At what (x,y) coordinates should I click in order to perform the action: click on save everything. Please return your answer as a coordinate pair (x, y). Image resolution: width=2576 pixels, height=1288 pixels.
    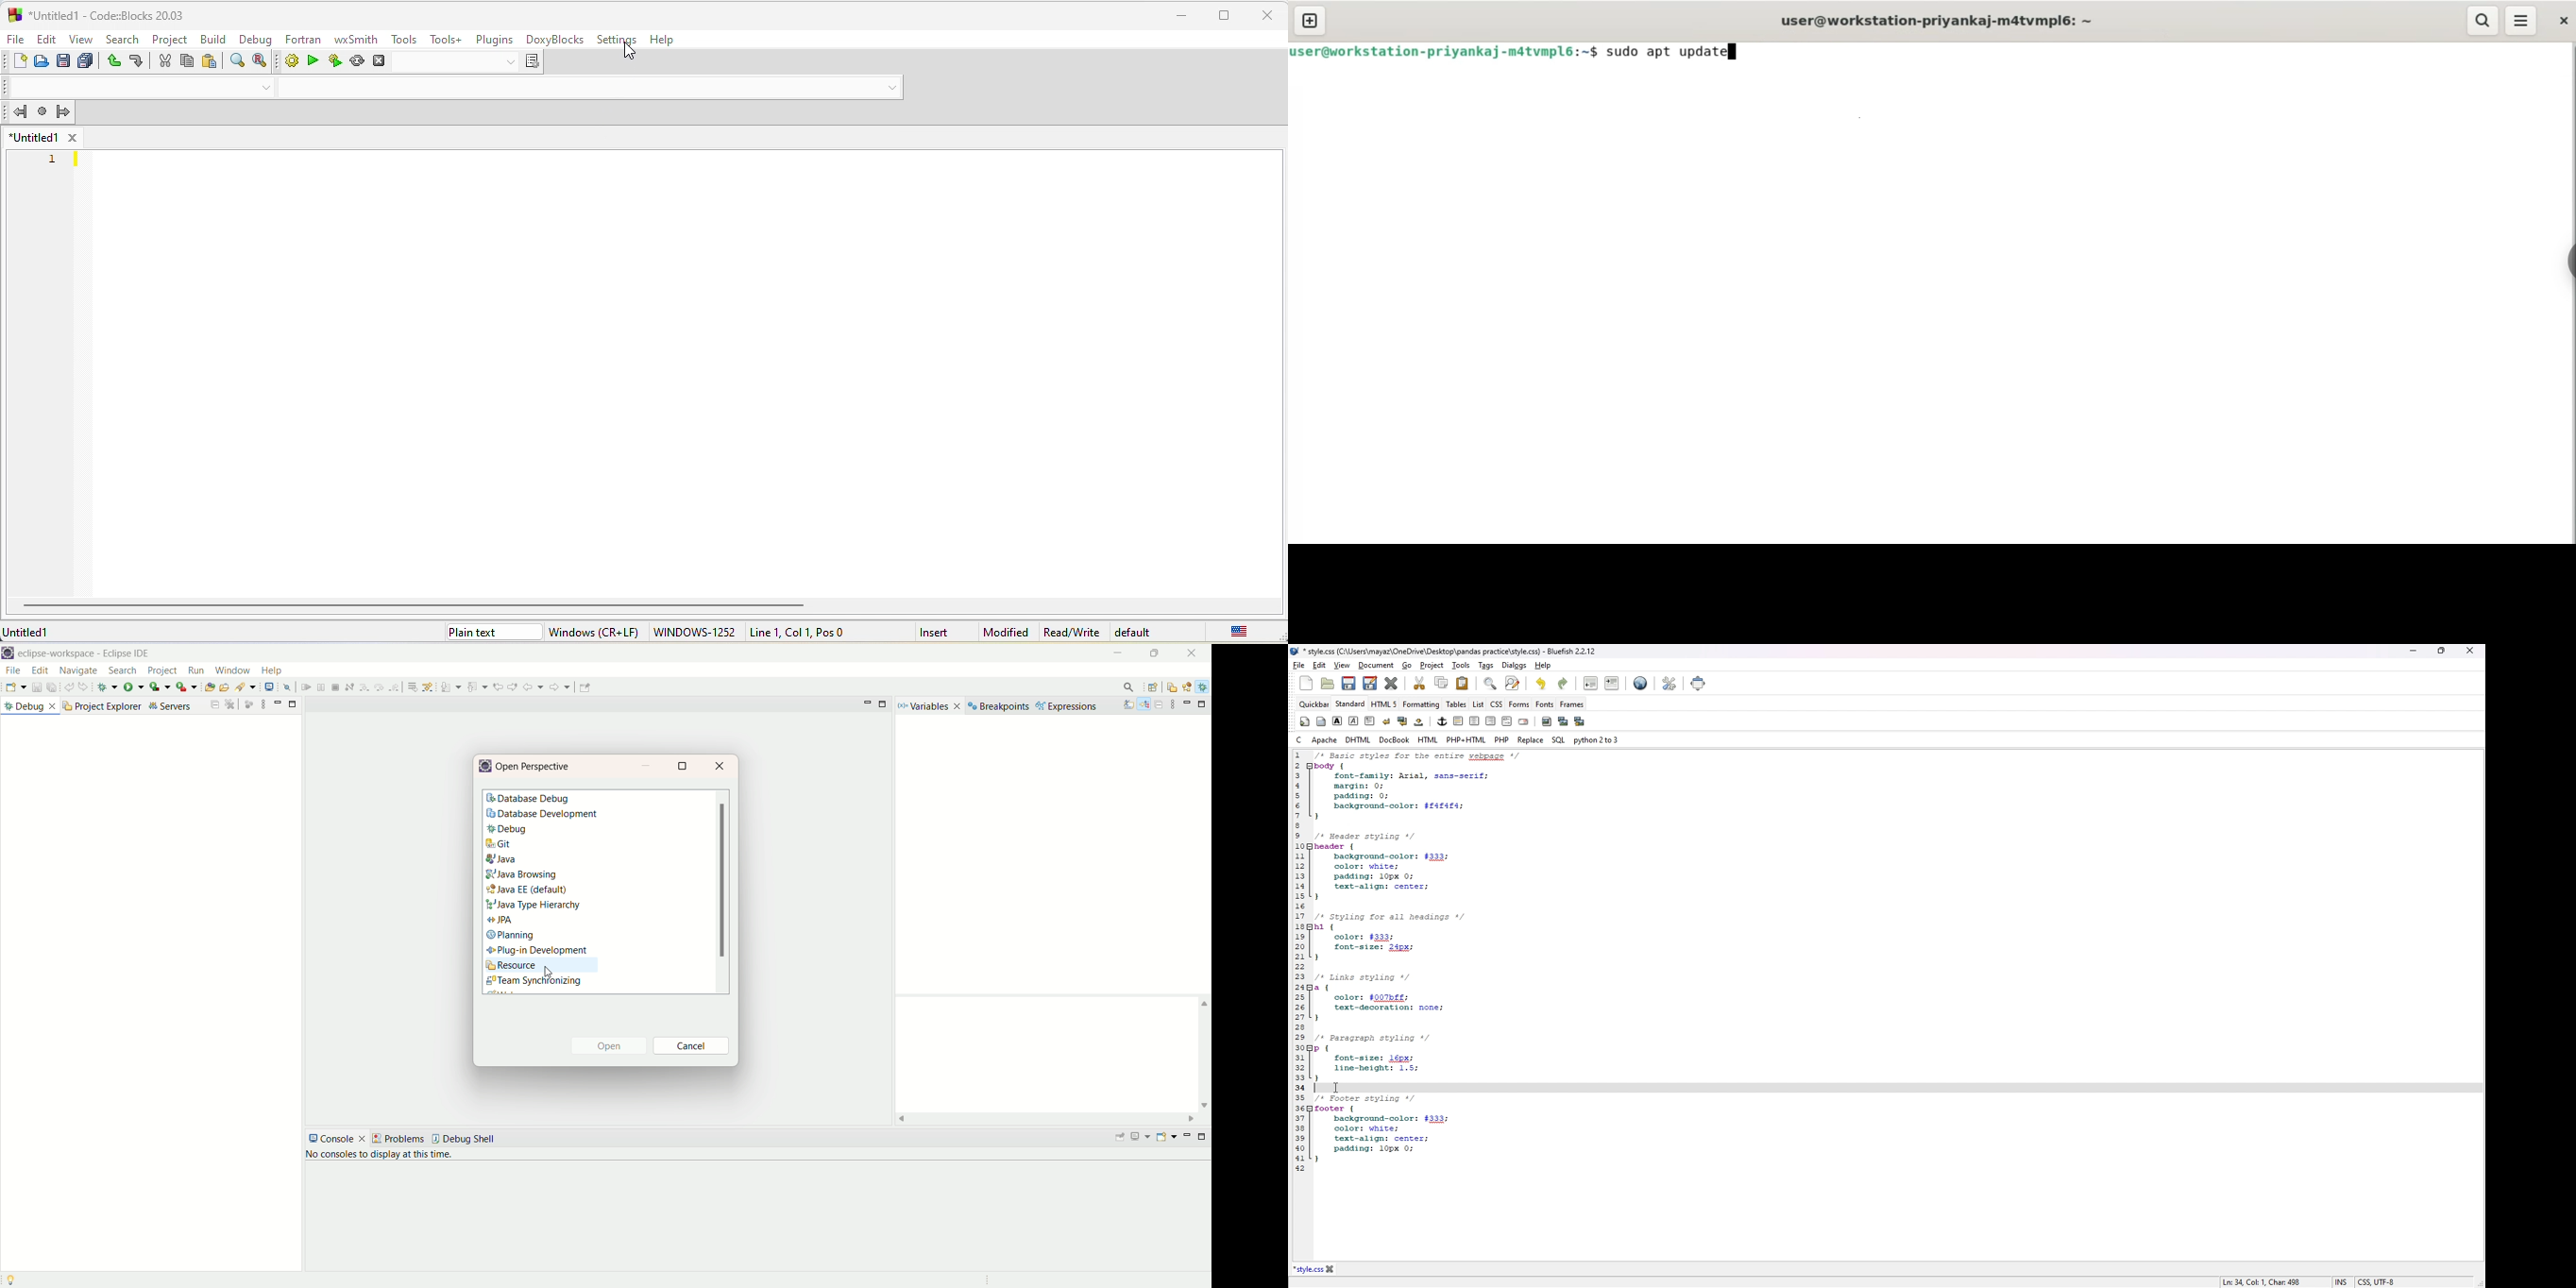
    Looking at the image, I should click on (86, 61).